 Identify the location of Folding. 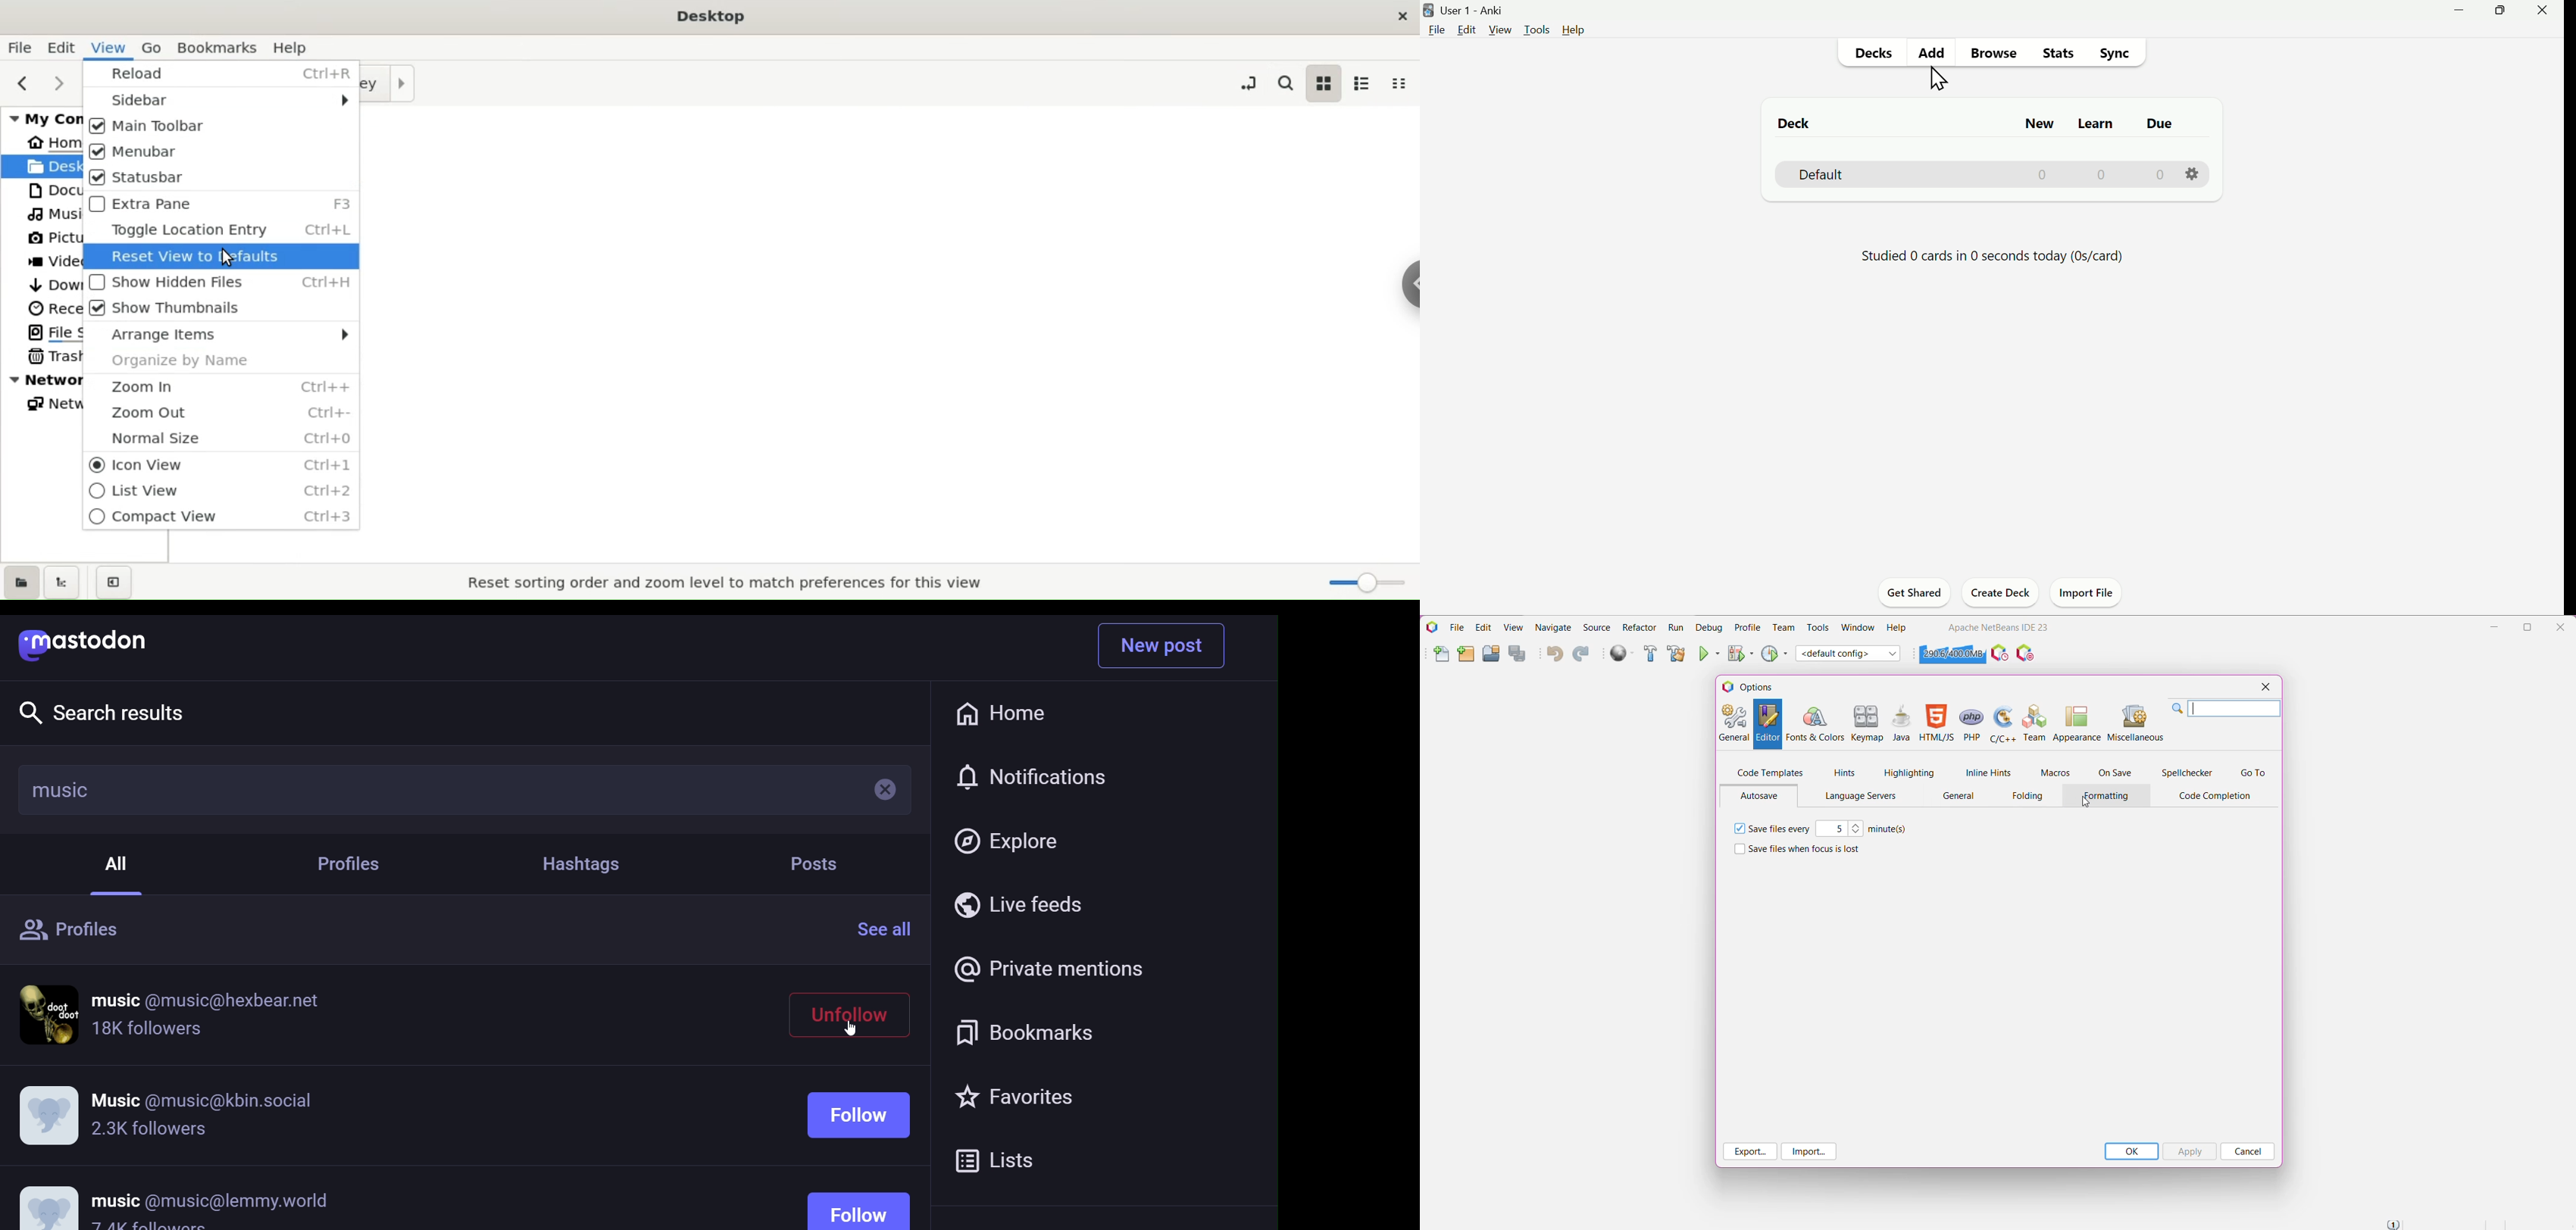
(2029, 796).